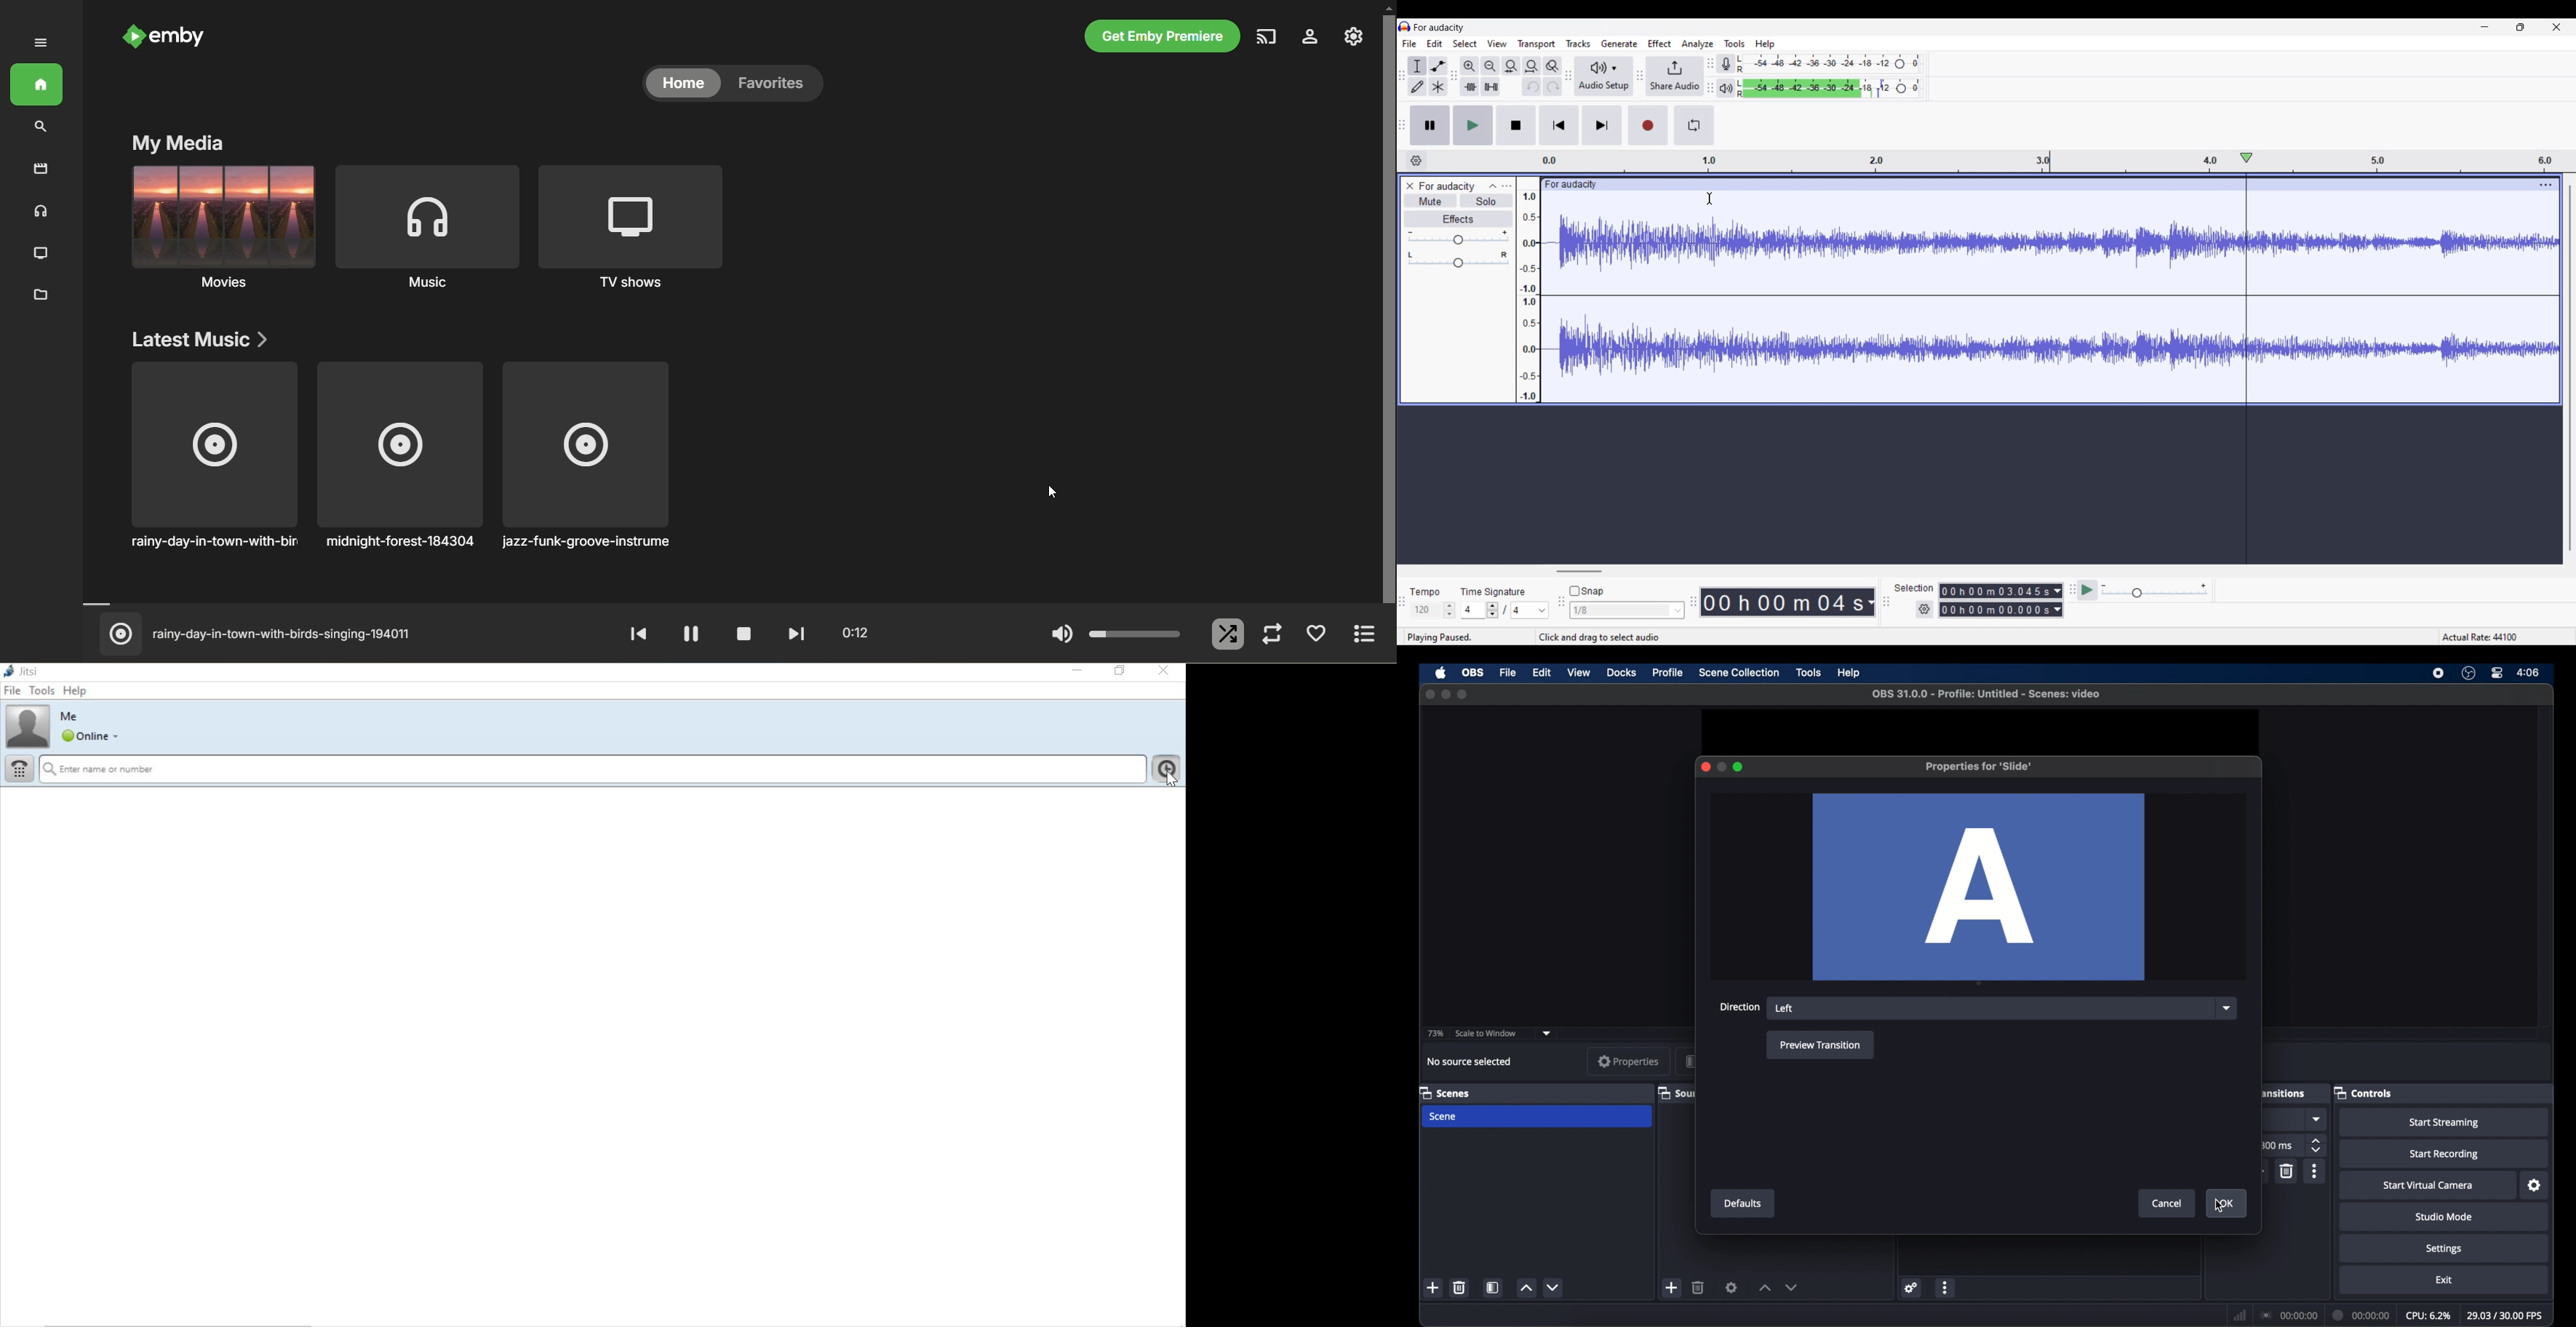  Describe the element at coordinates (1808, 671) in the screenshot. I see `tools` at that location.